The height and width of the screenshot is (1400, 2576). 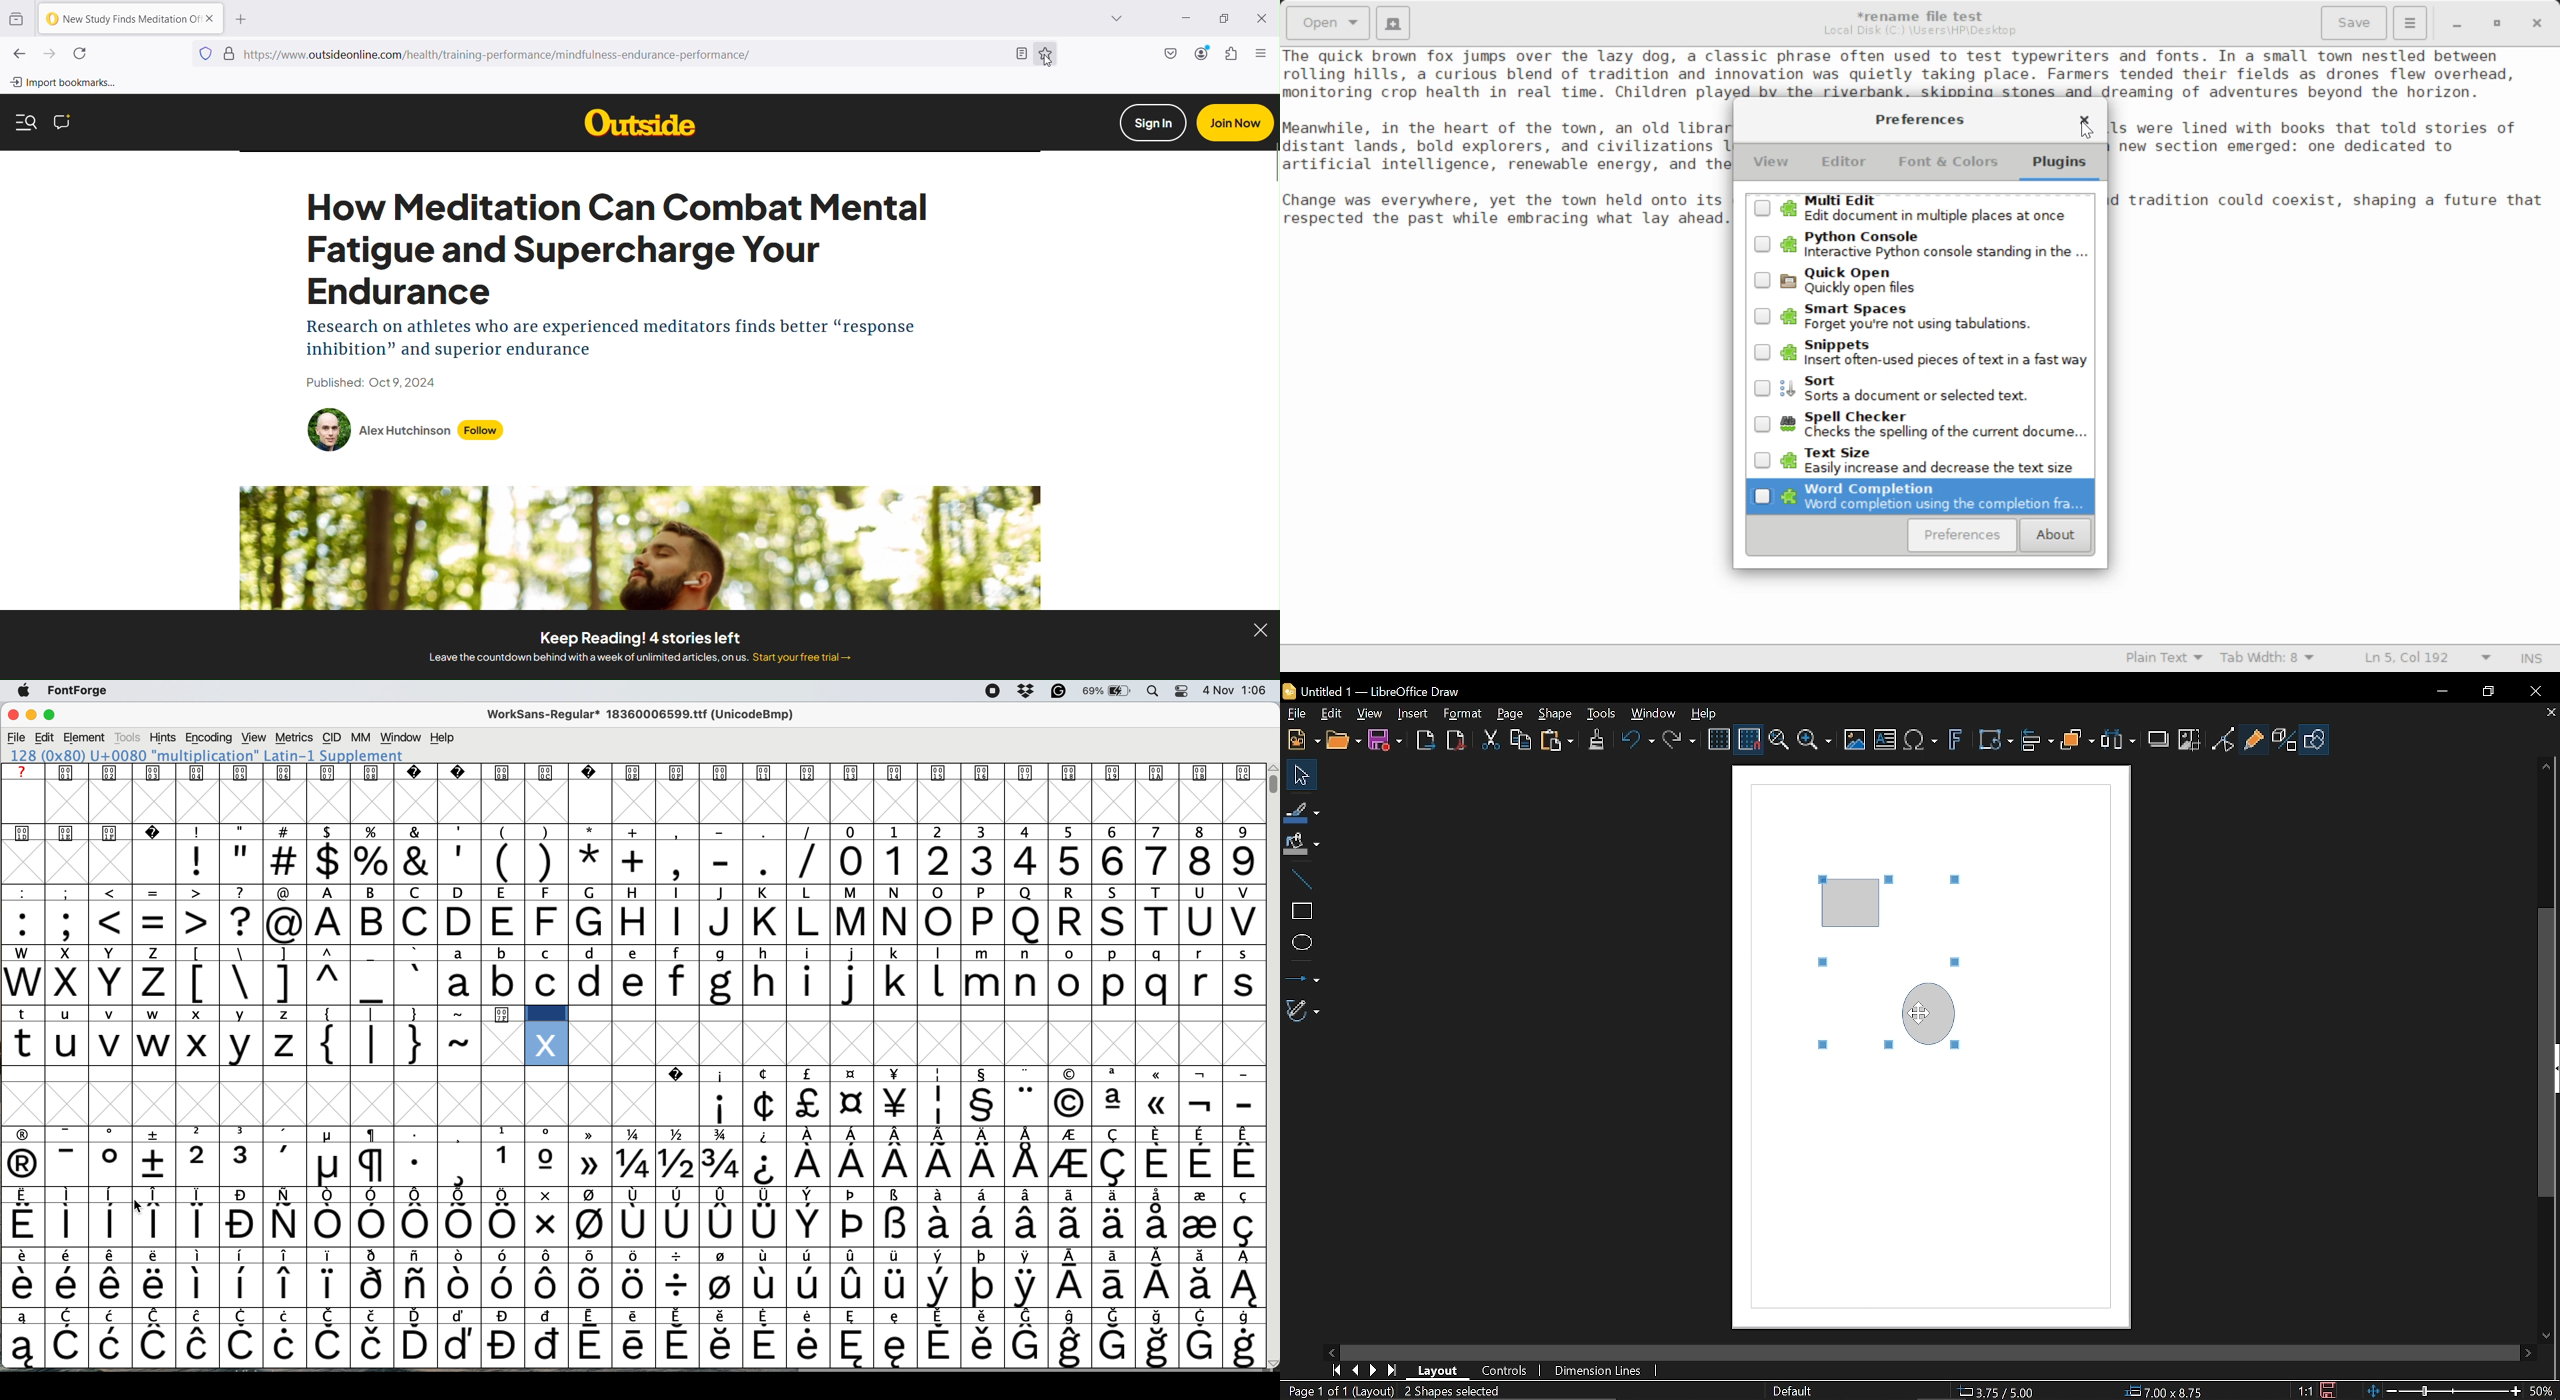 What do you see at coordinates (1654, 715) in the screenshot?
I see `Window` at bounding box center [1654, 715].